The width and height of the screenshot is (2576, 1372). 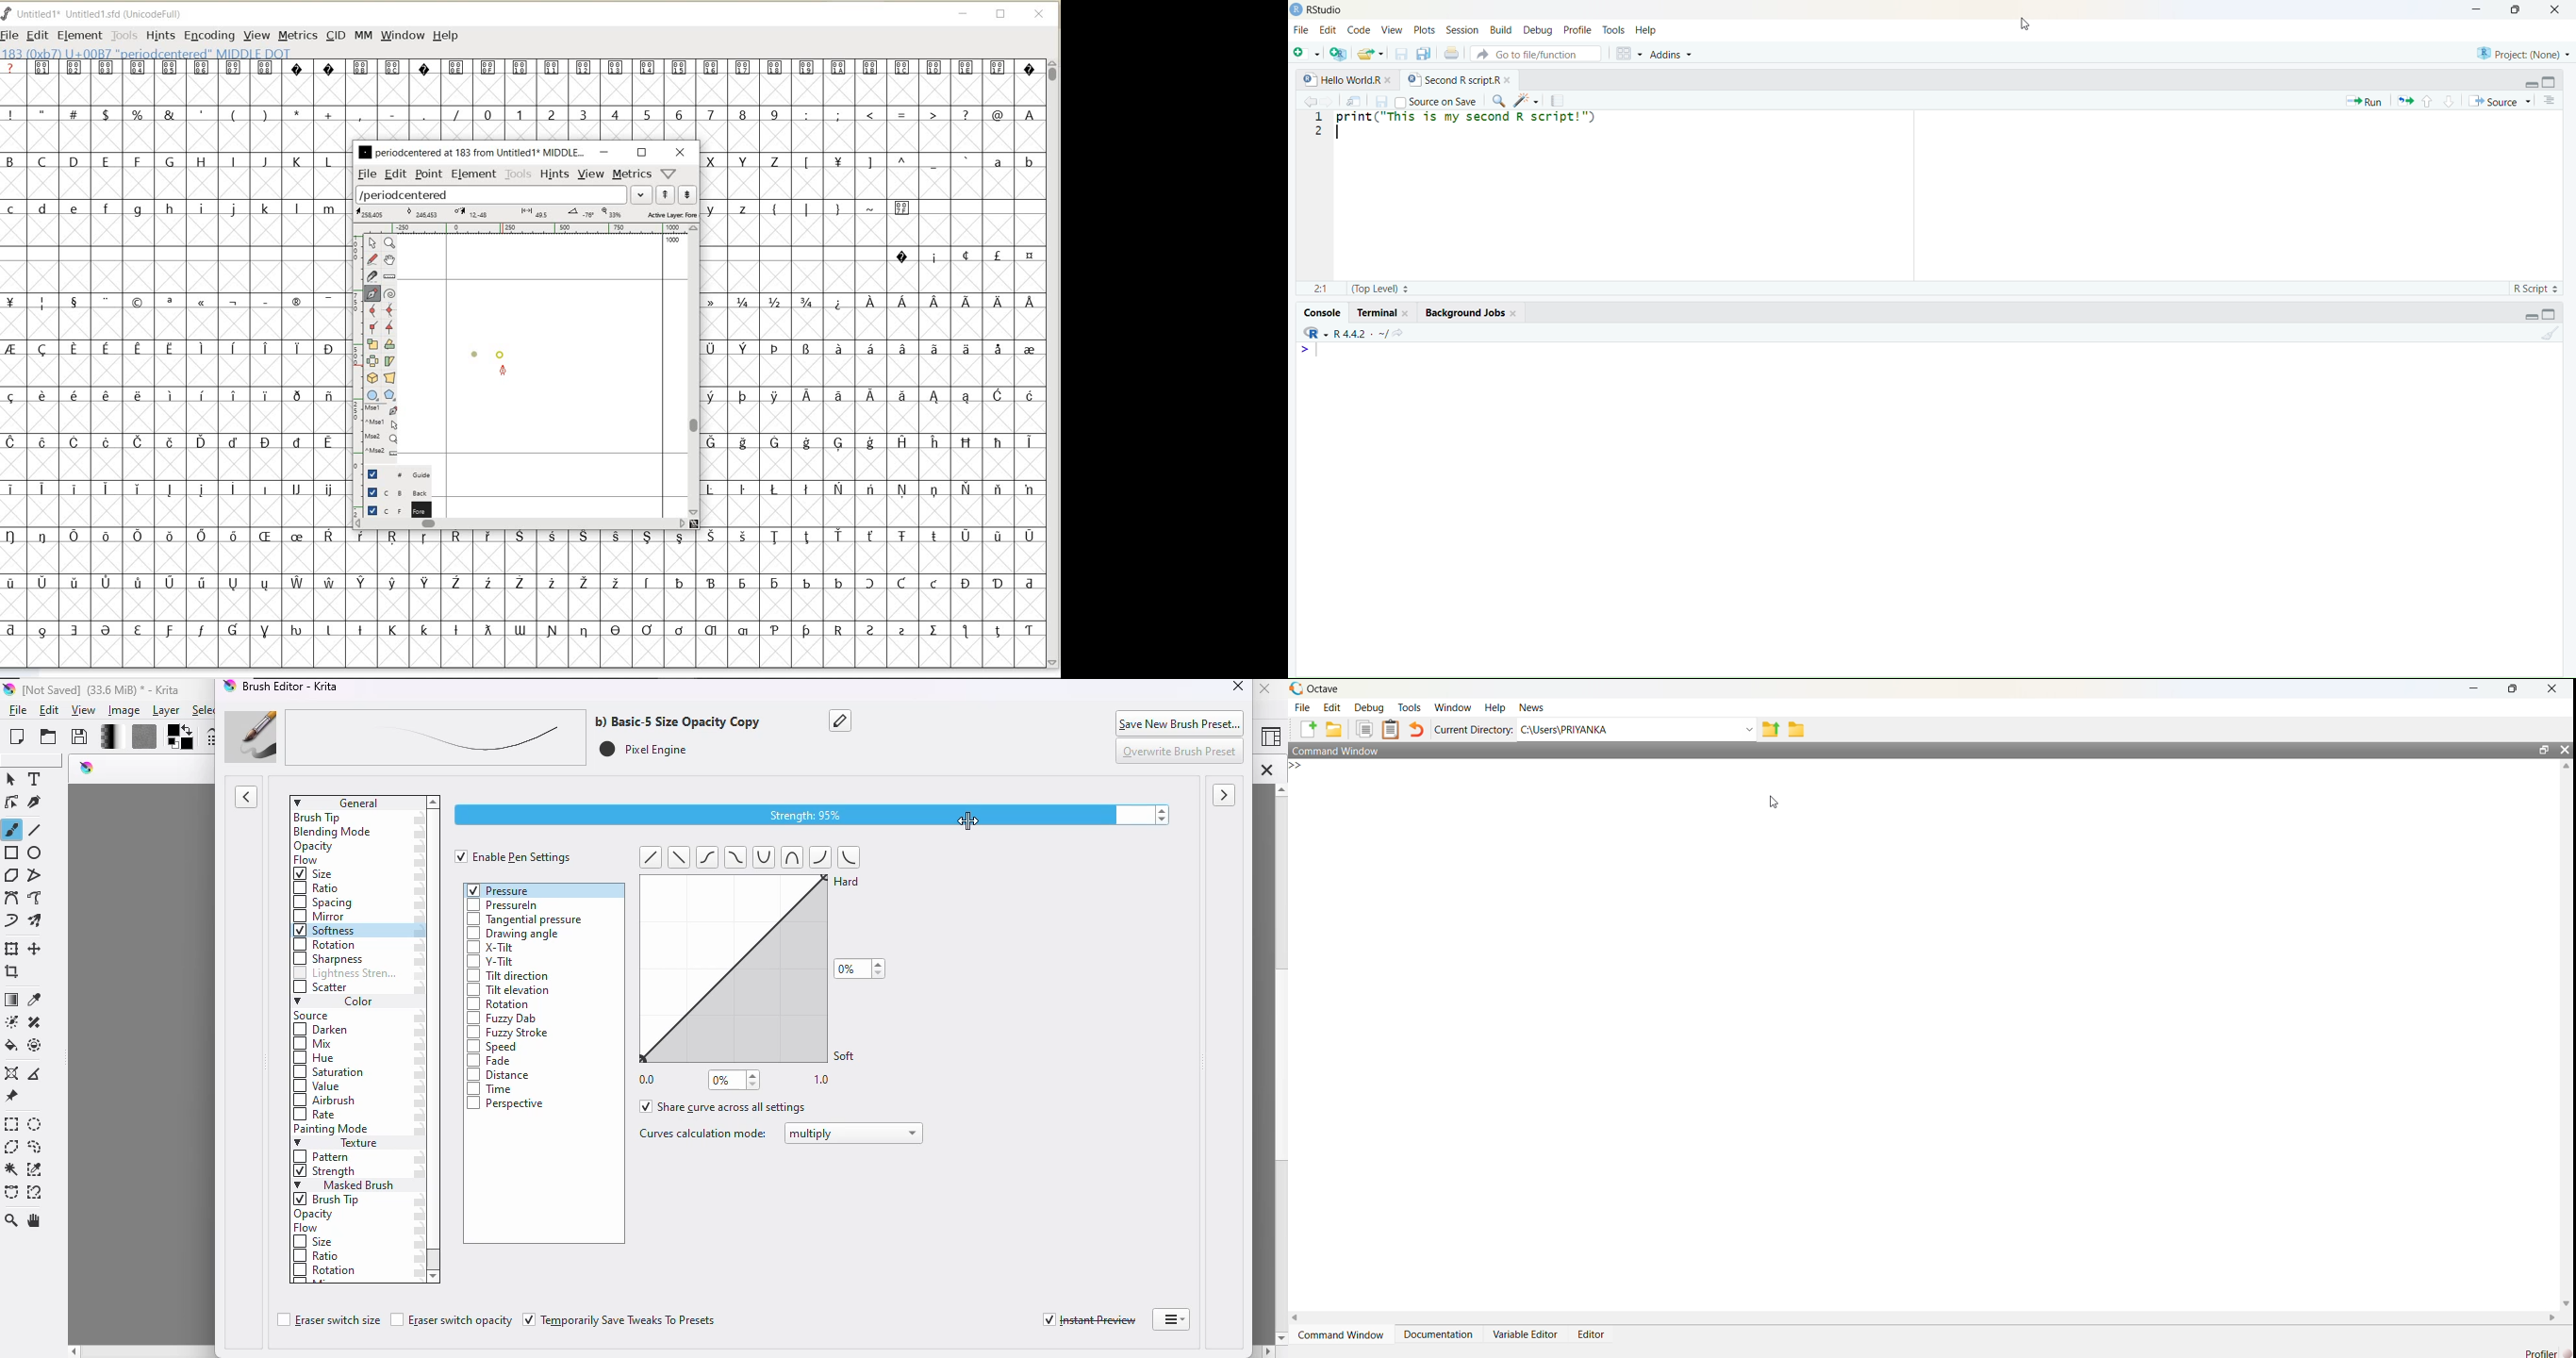 I want to click on calligraphy, so click(x=37, y=803).